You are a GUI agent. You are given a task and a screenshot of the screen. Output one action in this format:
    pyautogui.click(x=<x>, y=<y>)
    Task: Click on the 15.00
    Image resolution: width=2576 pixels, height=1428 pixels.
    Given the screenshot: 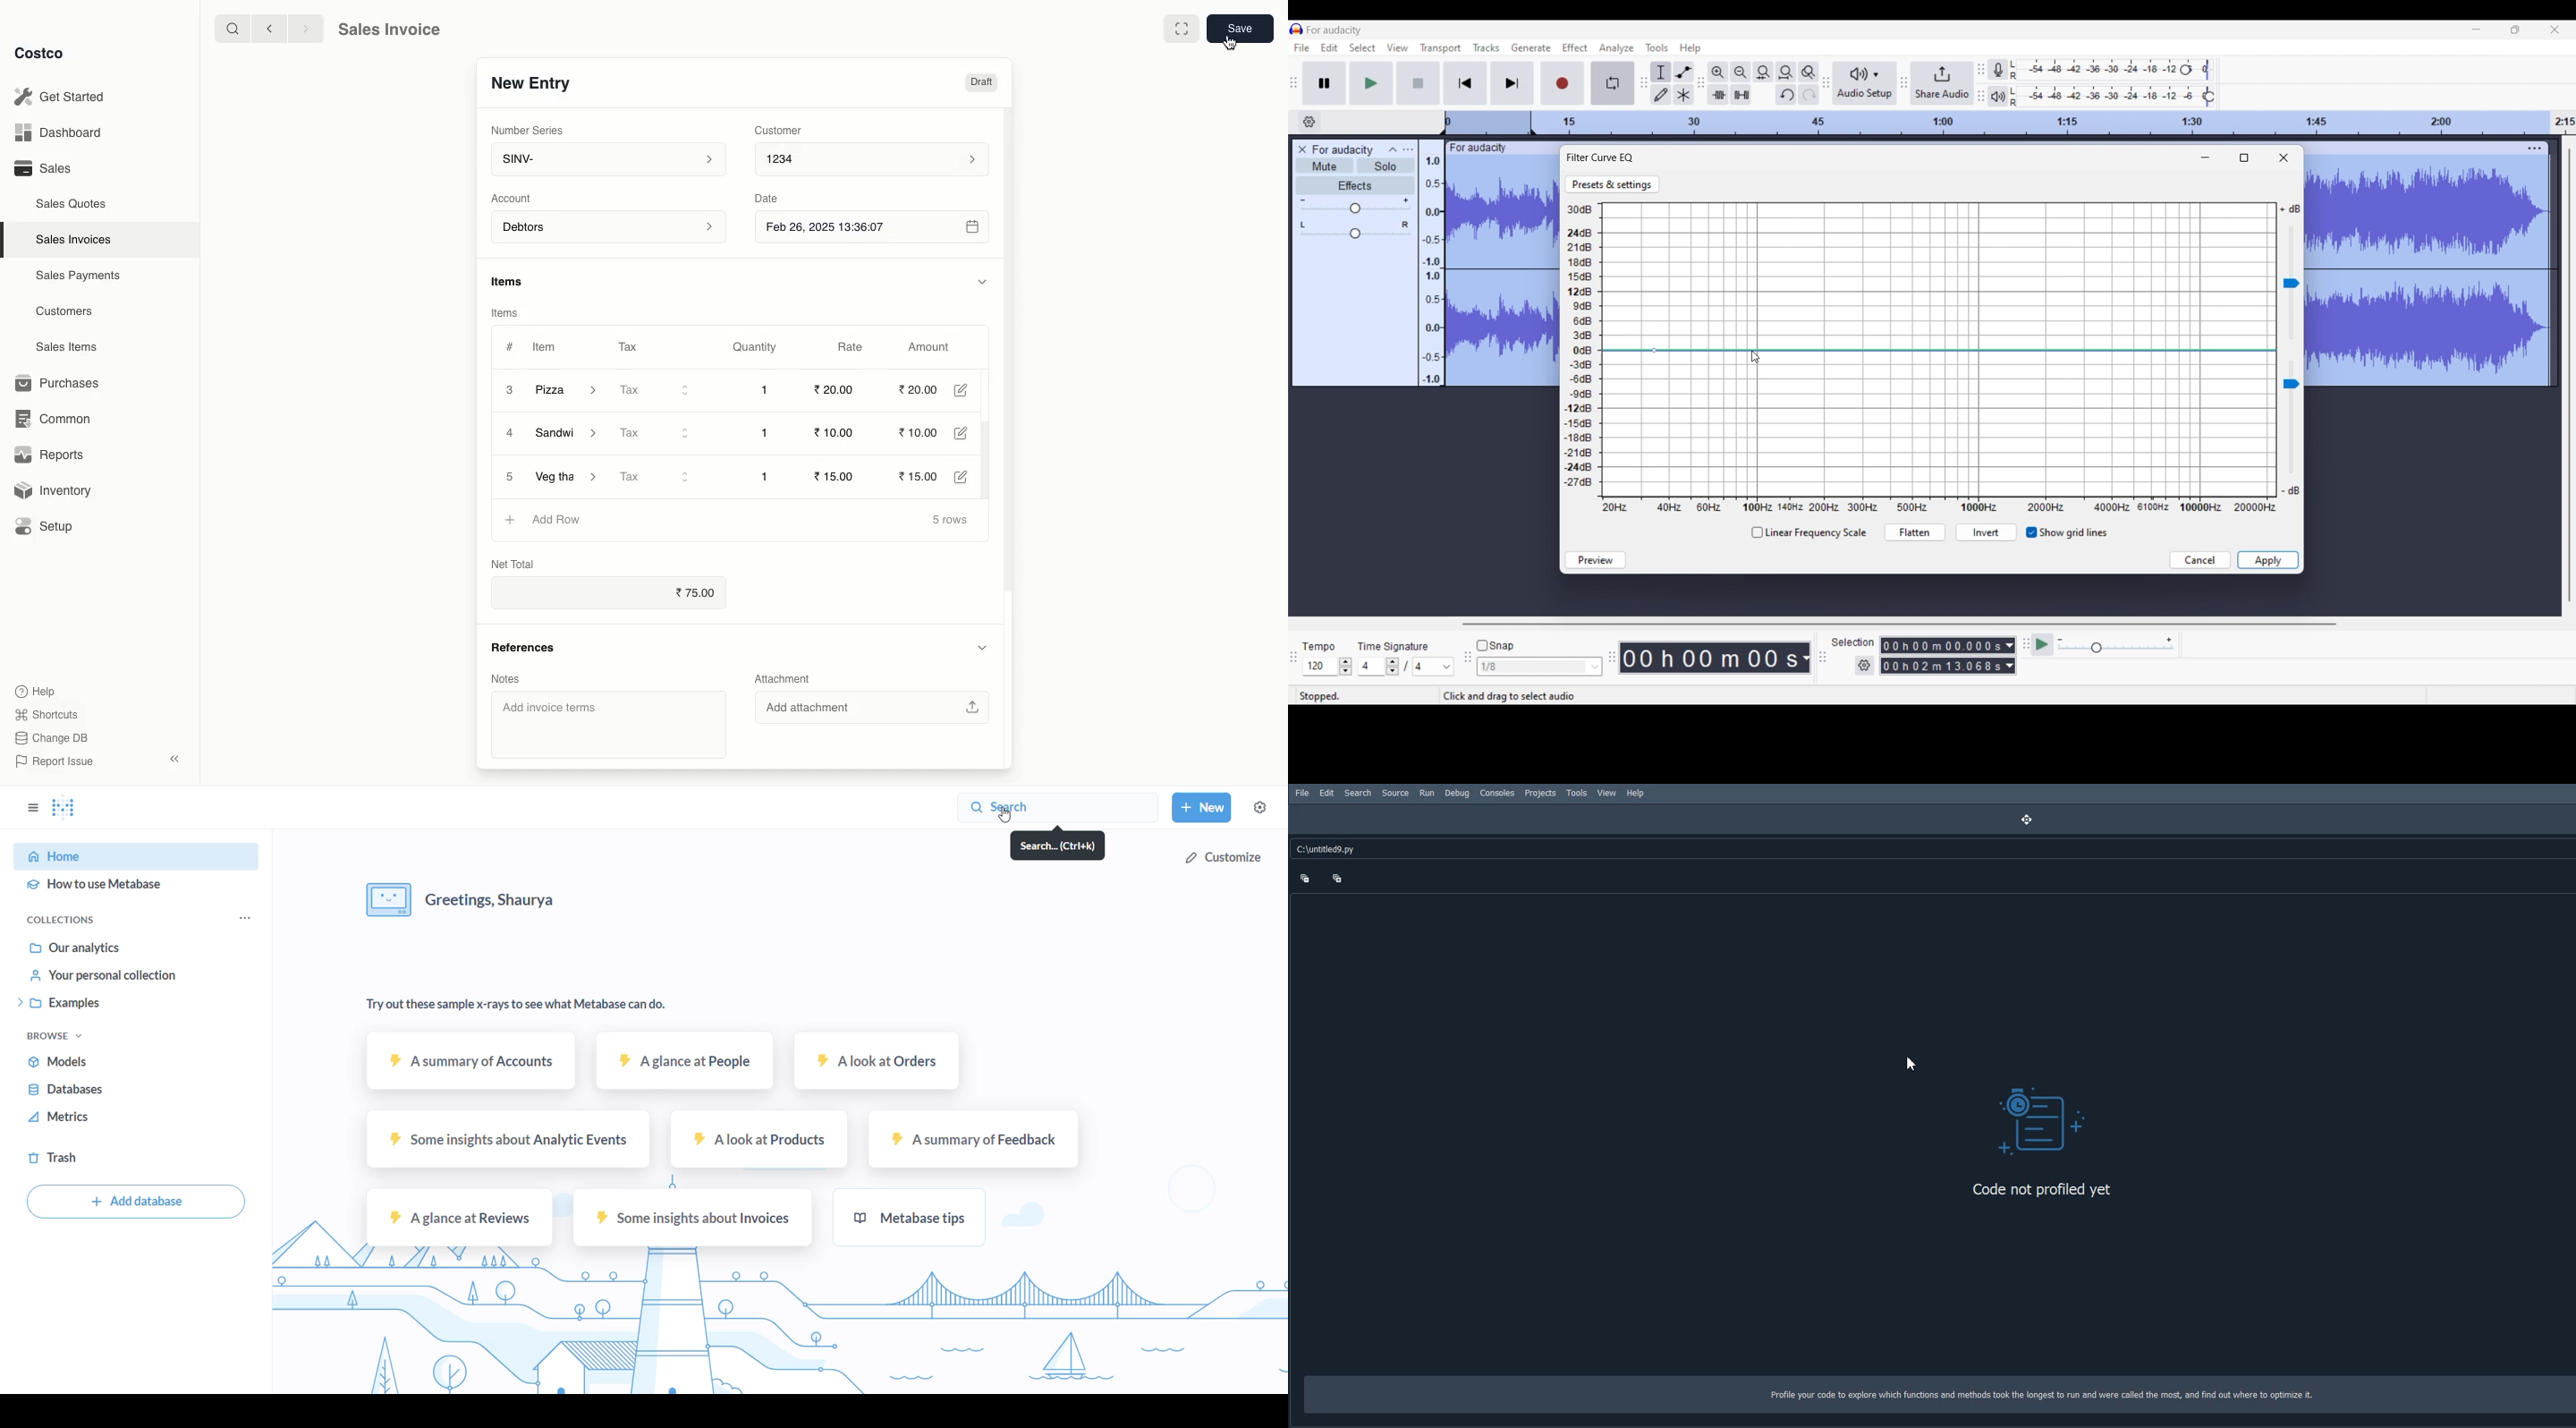 What is the action you would take?
    pyautogui.click(x=928, y=474)
    